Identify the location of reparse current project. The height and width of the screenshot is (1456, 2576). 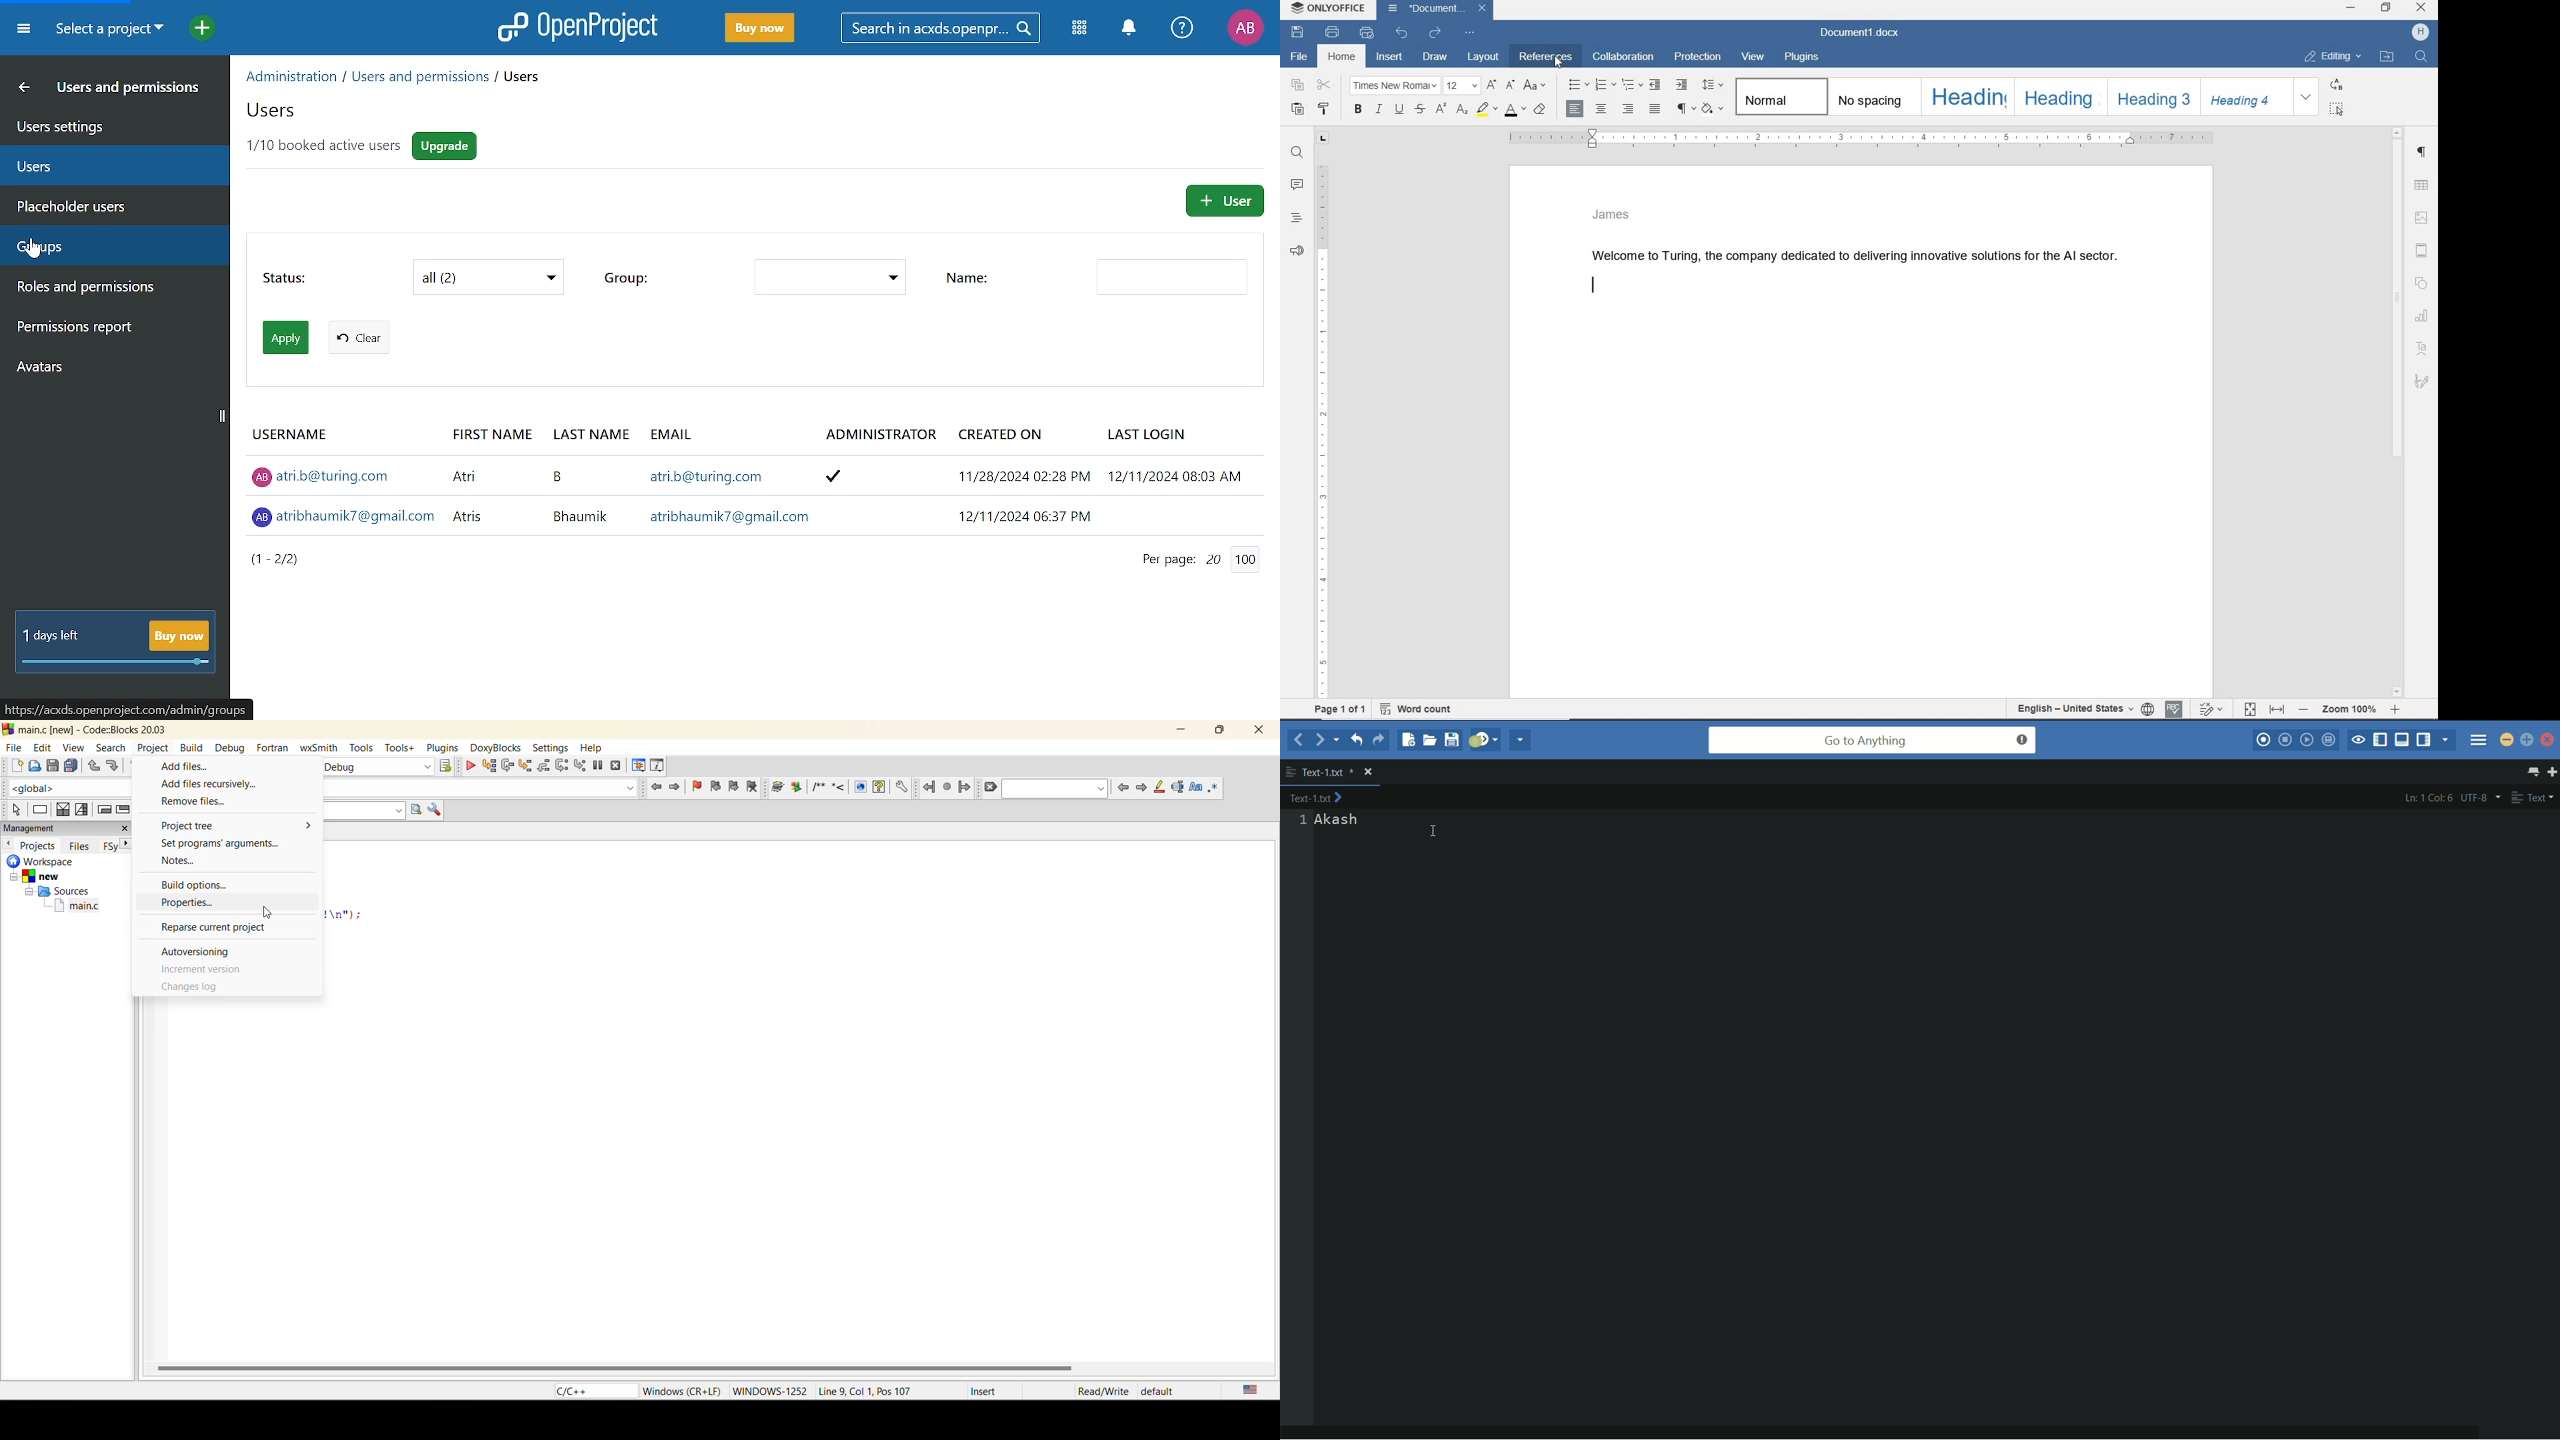
(209, 927).